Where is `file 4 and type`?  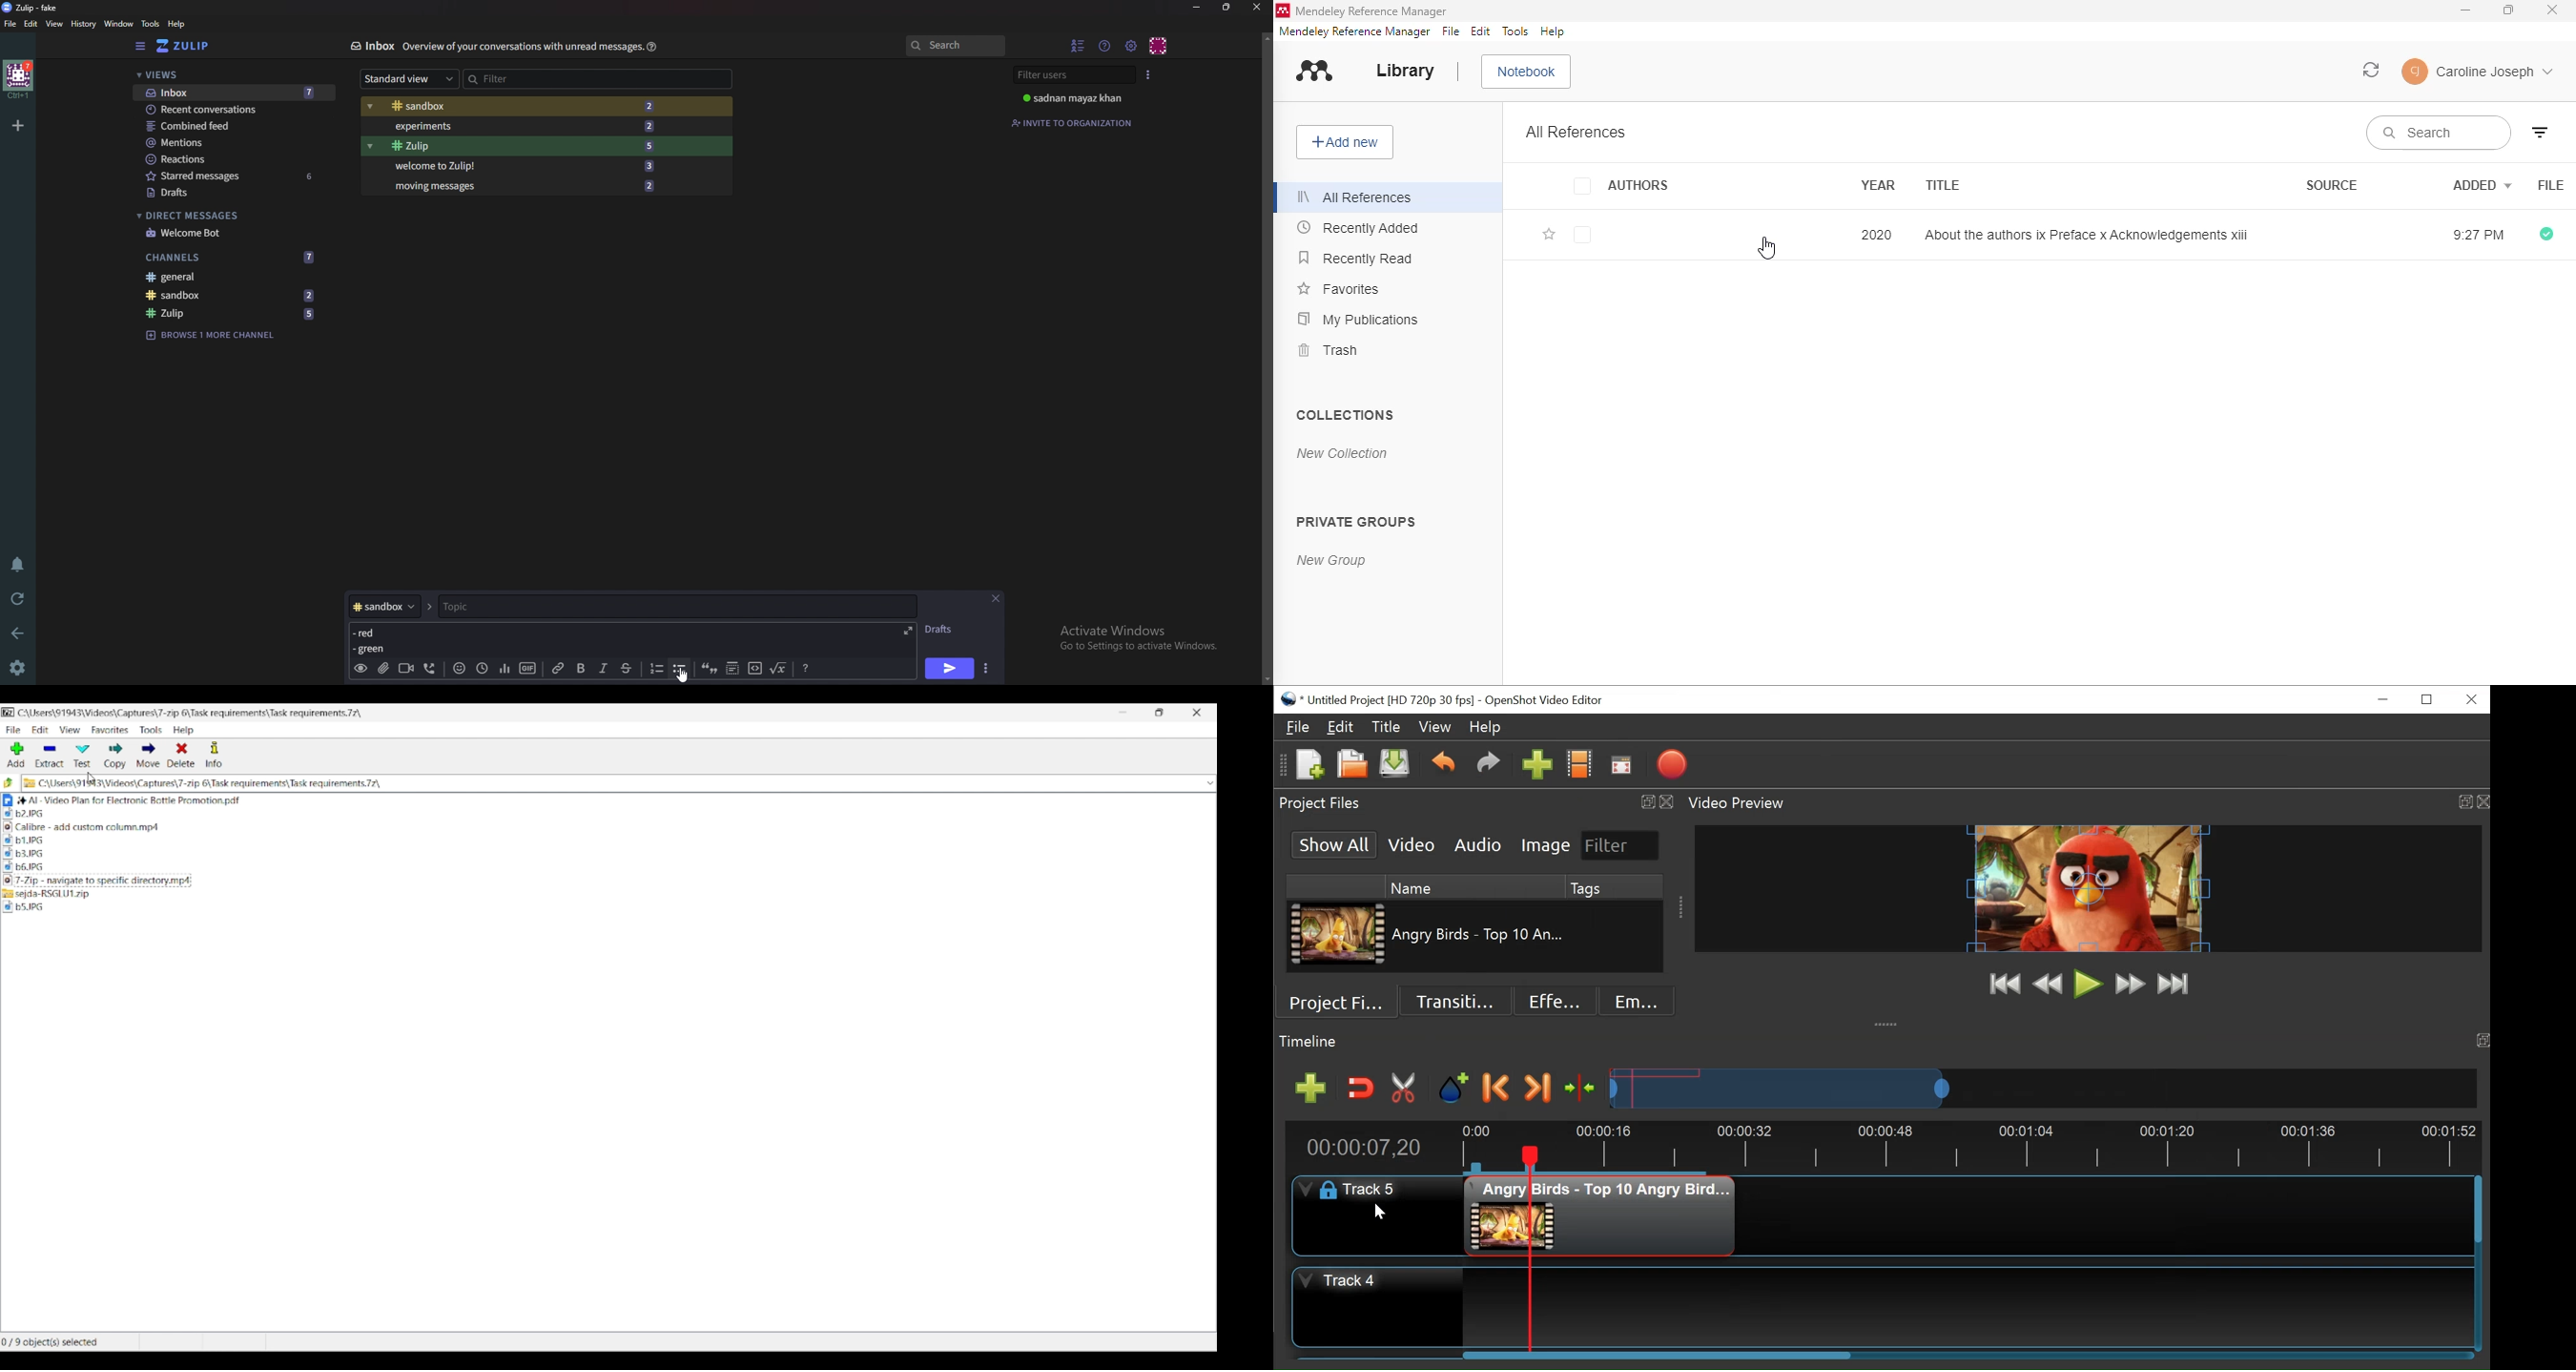 file 4 and type is located at coordinates (345, 840).